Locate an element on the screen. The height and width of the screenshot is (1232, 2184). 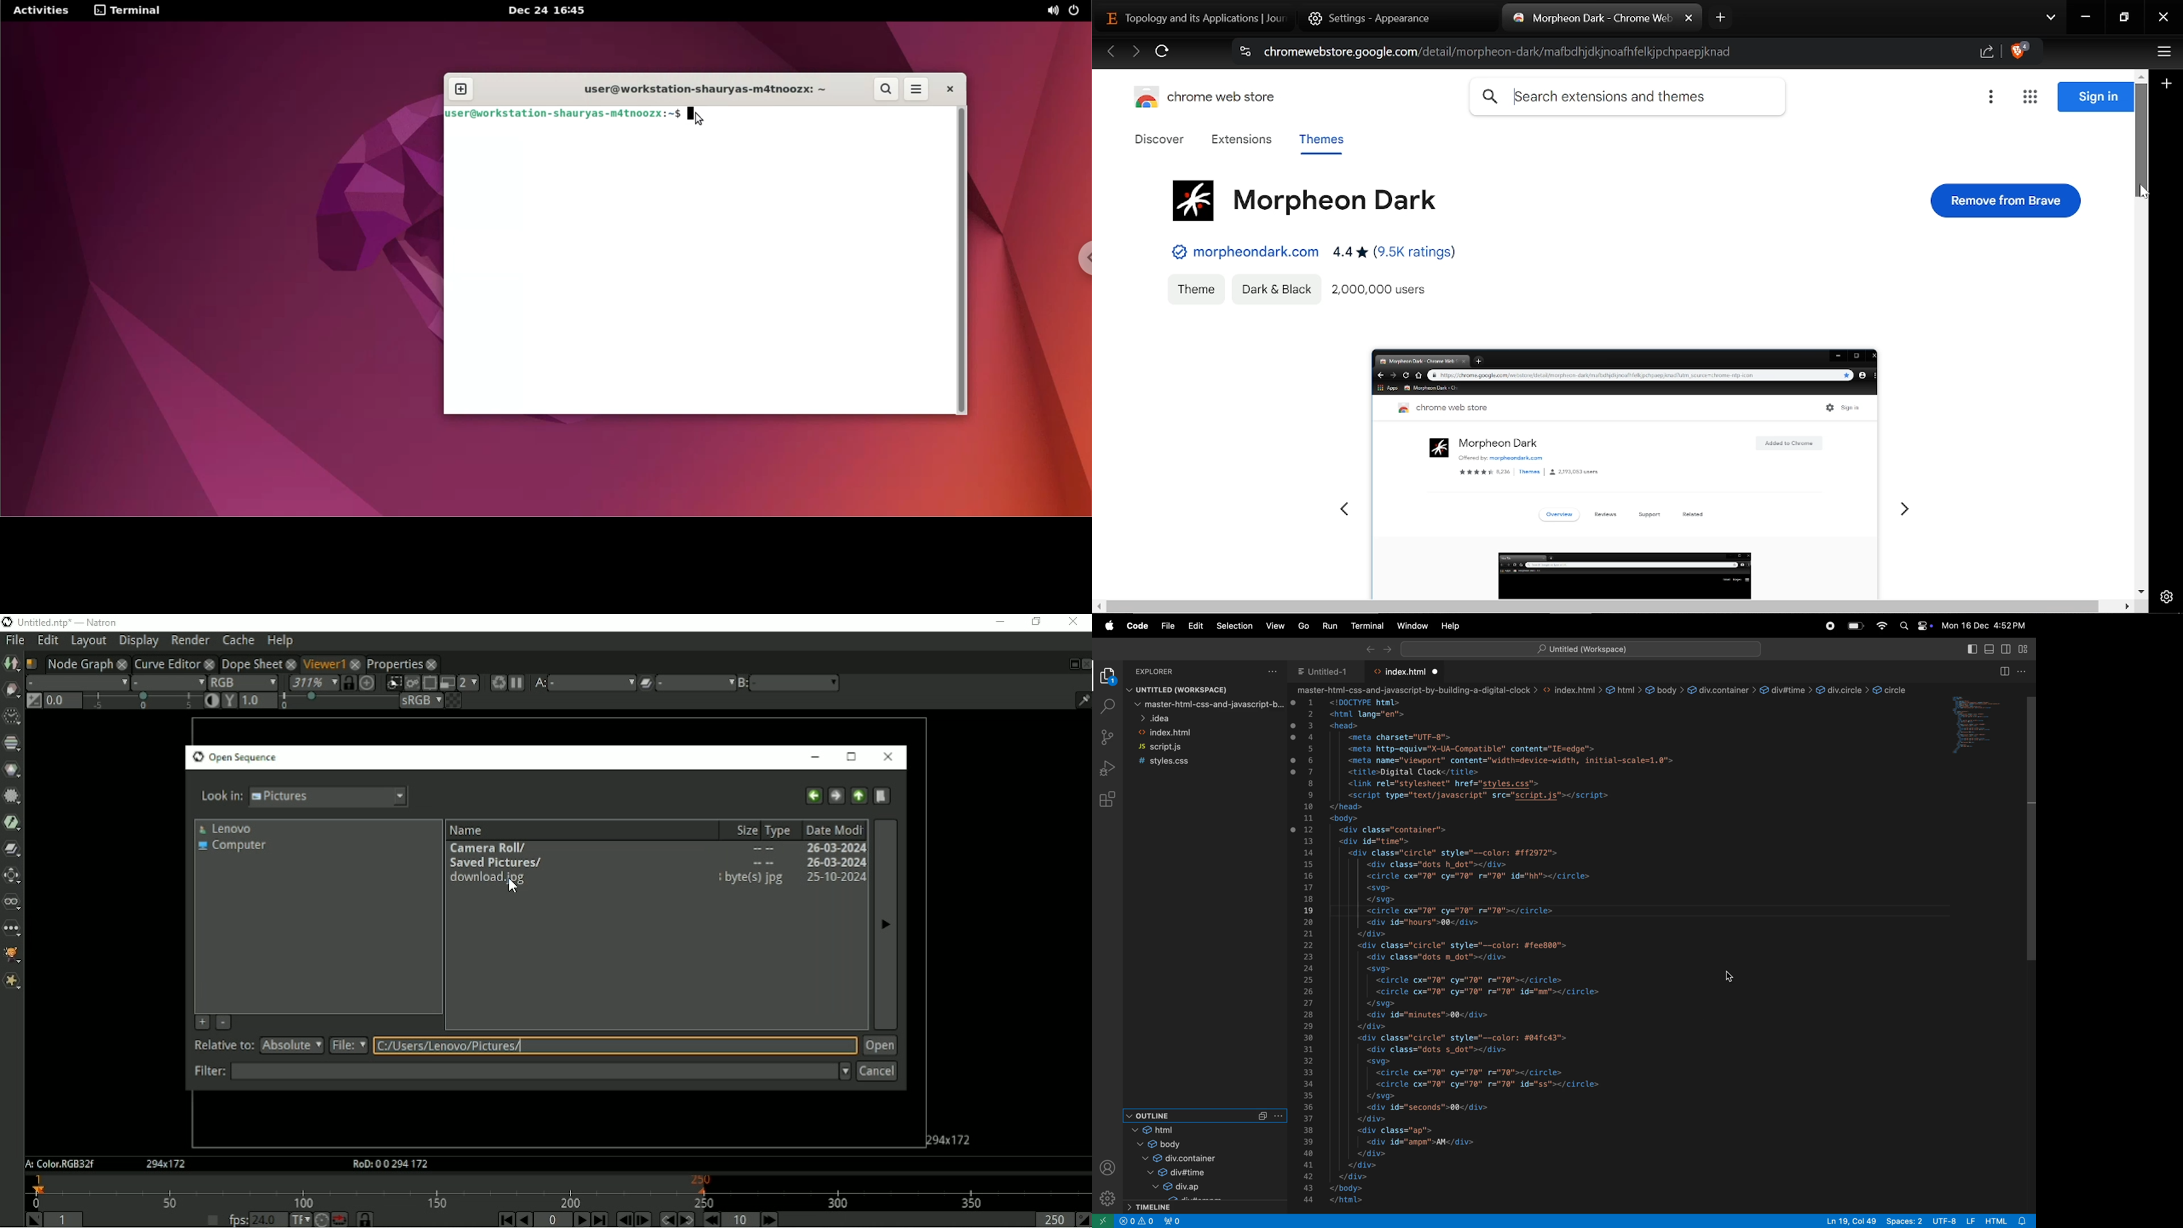
battery is located at coordinates (1856, 625).